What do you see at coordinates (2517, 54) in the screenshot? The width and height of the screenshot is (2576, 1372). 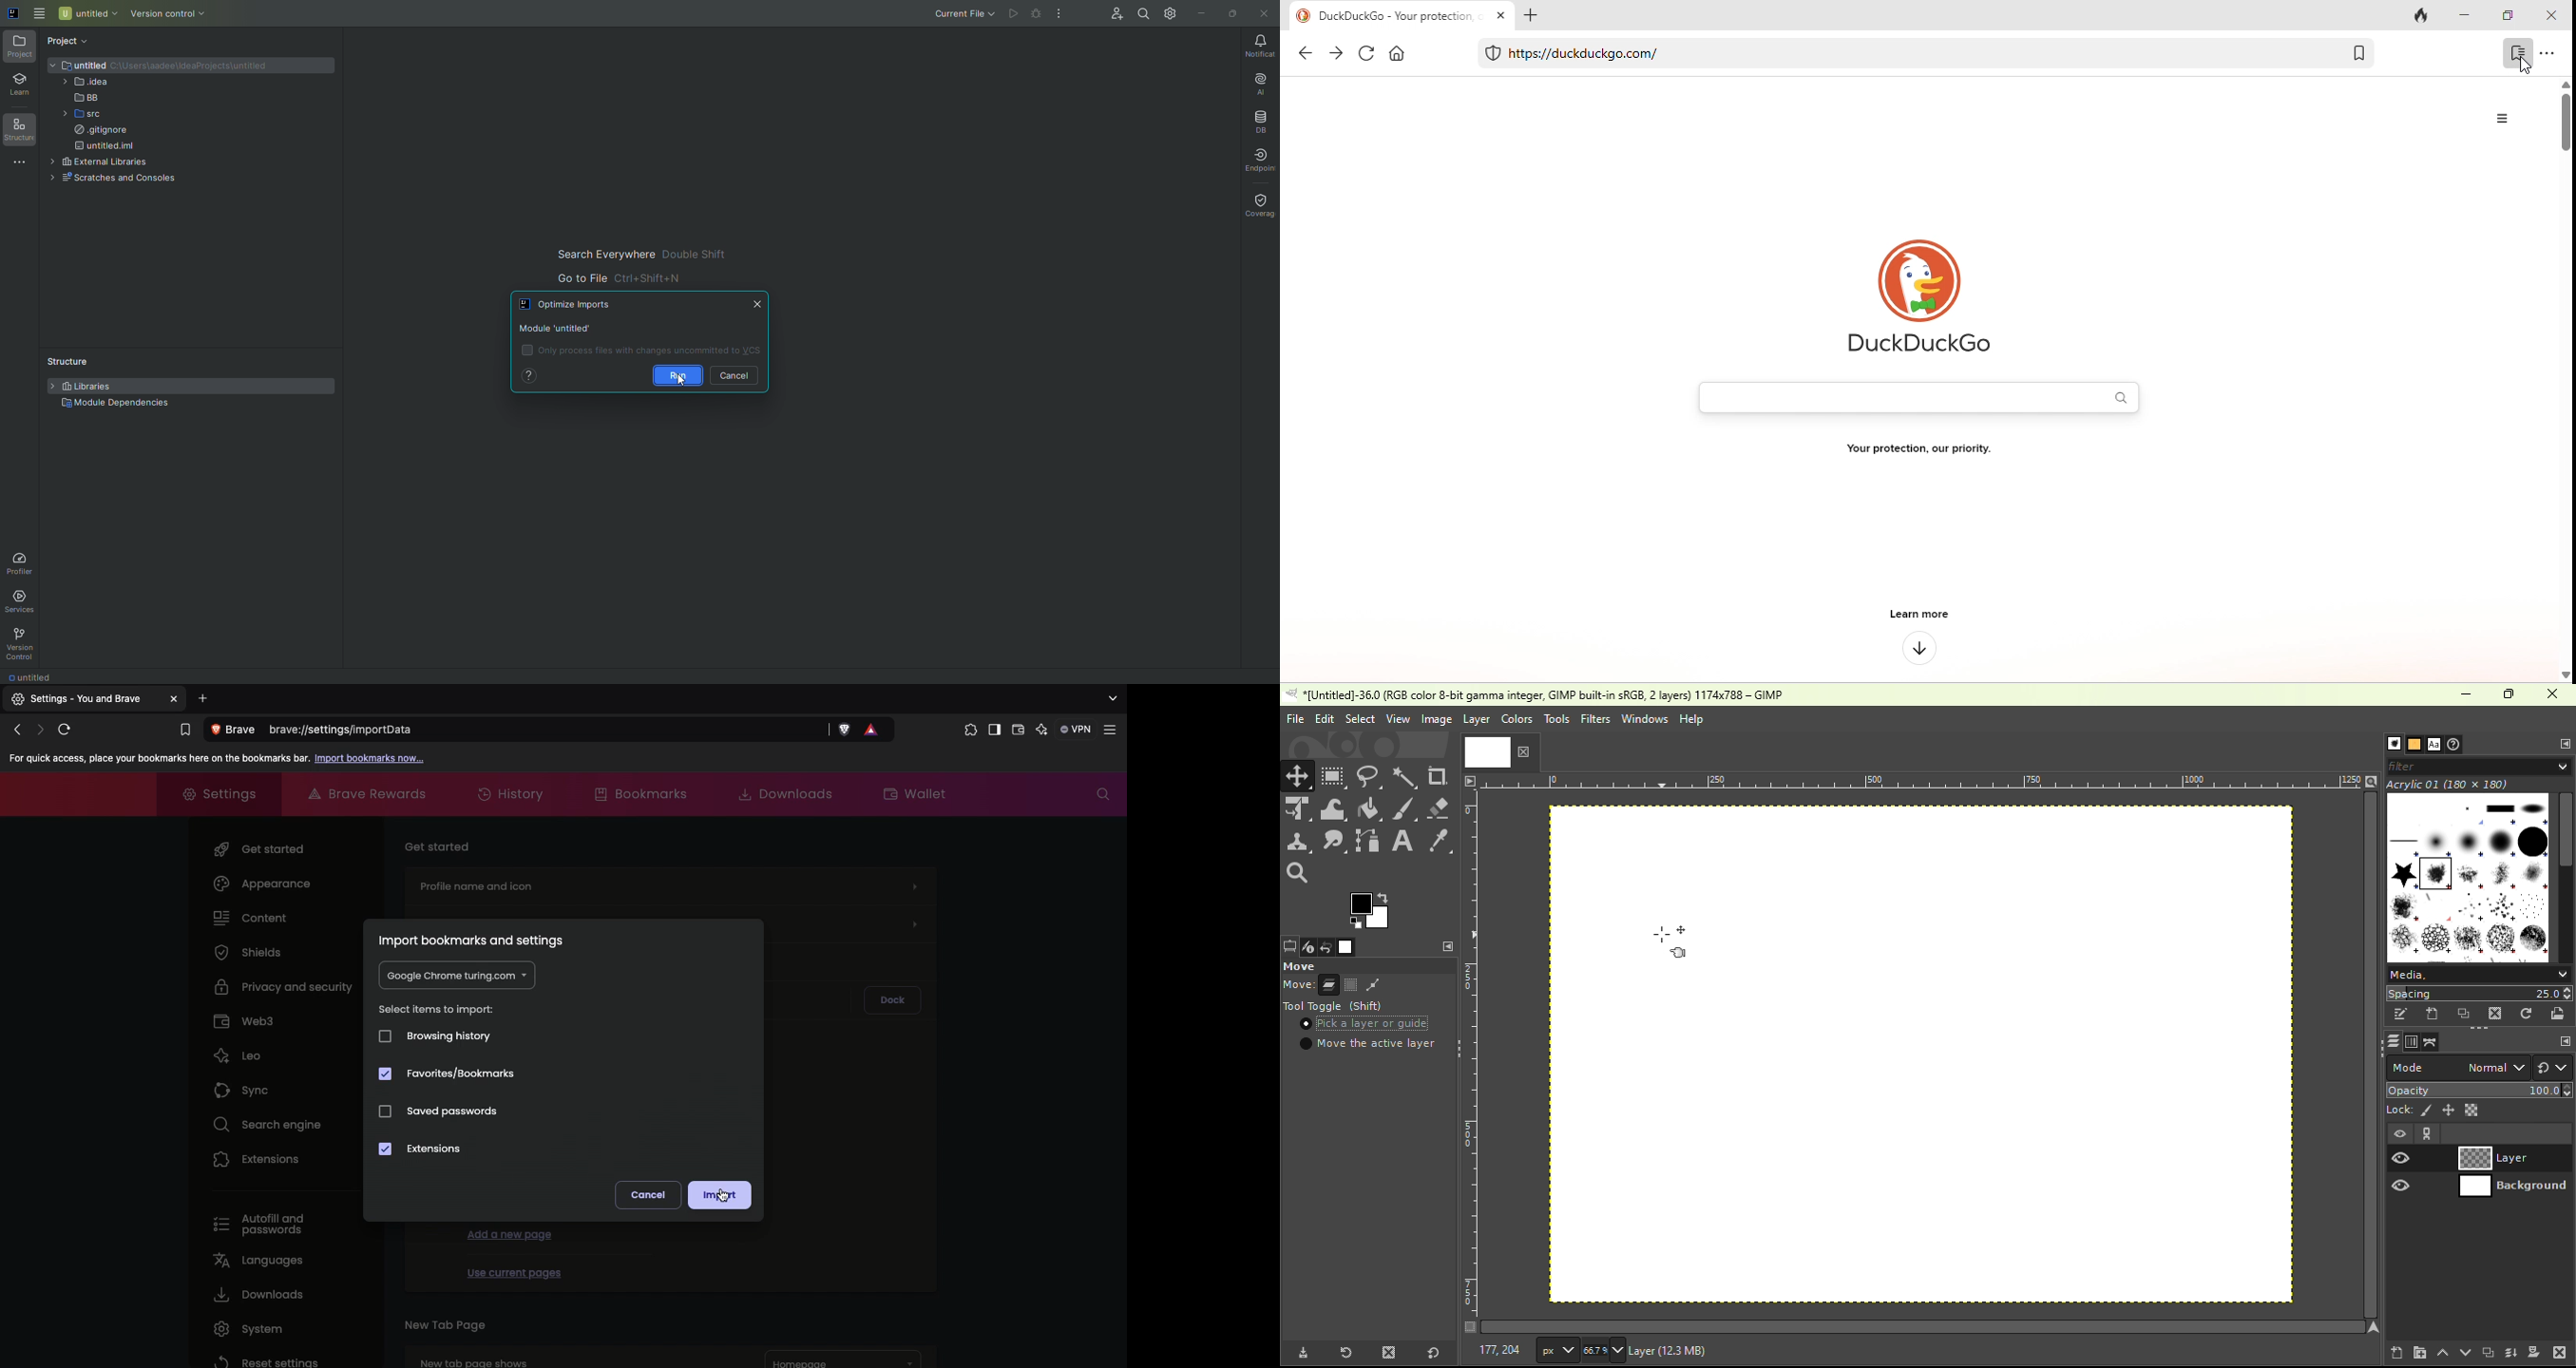 I see `bookmark` at bounding box center [2517, 54].